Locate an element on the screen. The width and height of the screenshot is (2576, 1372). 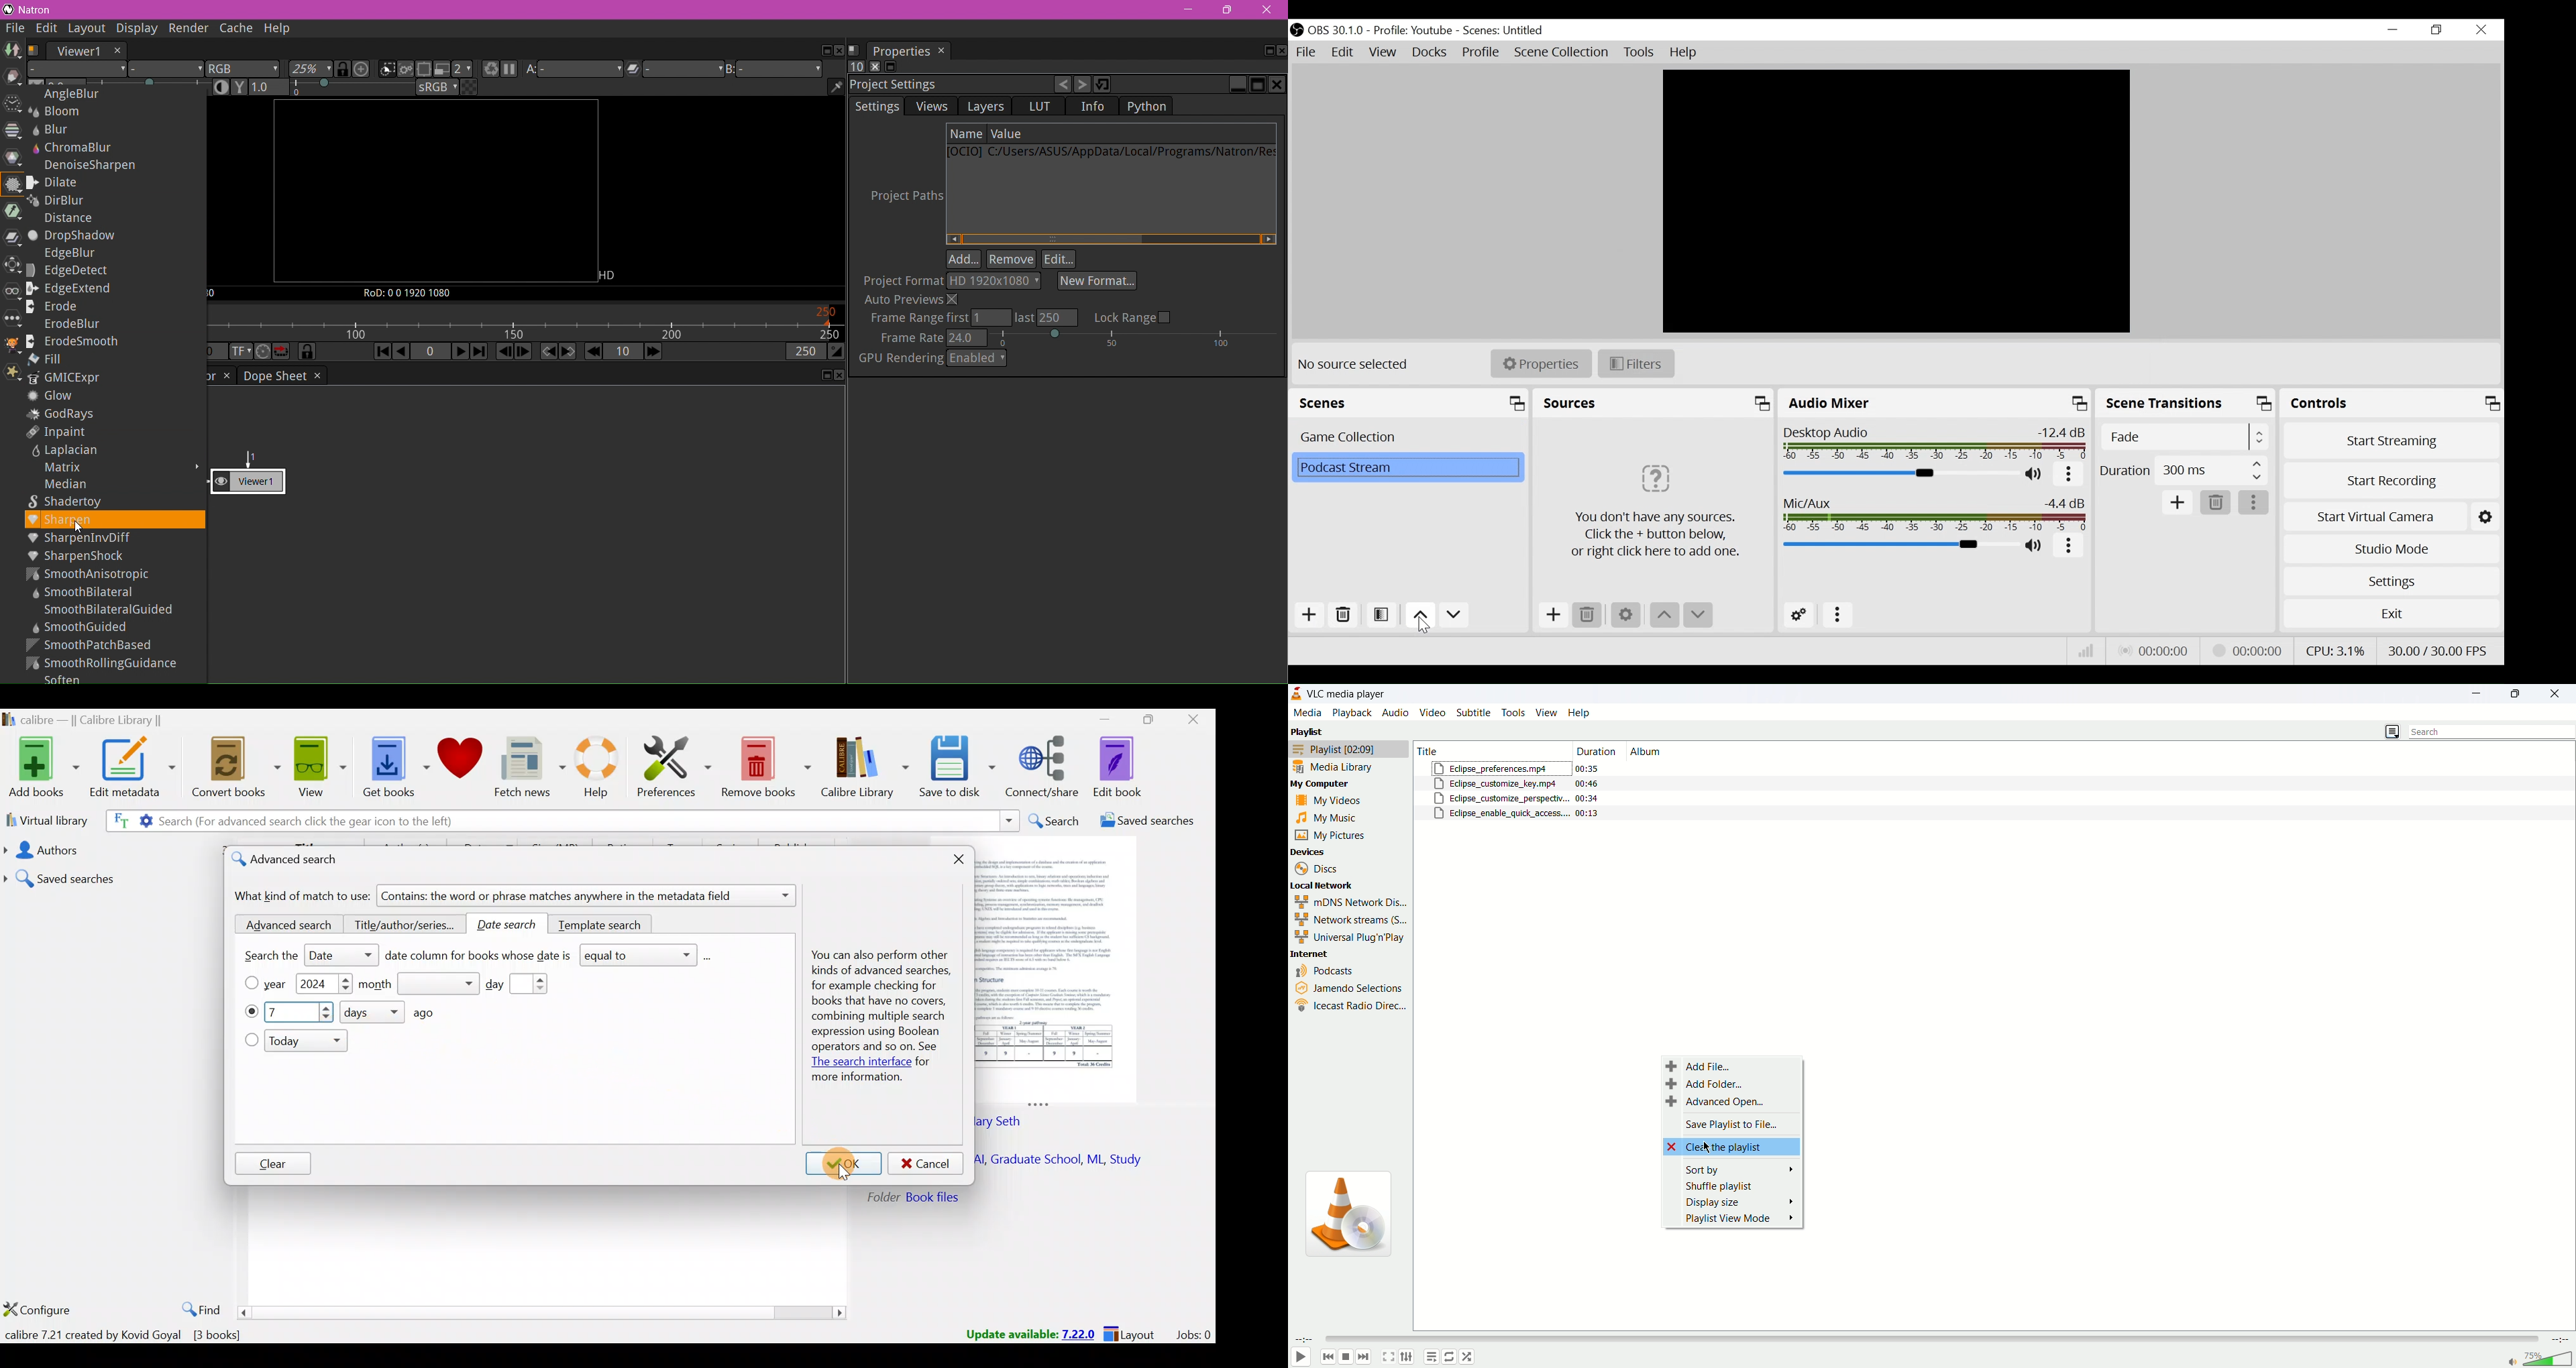
What kind of match to use: is located at coordinates (303, 896).